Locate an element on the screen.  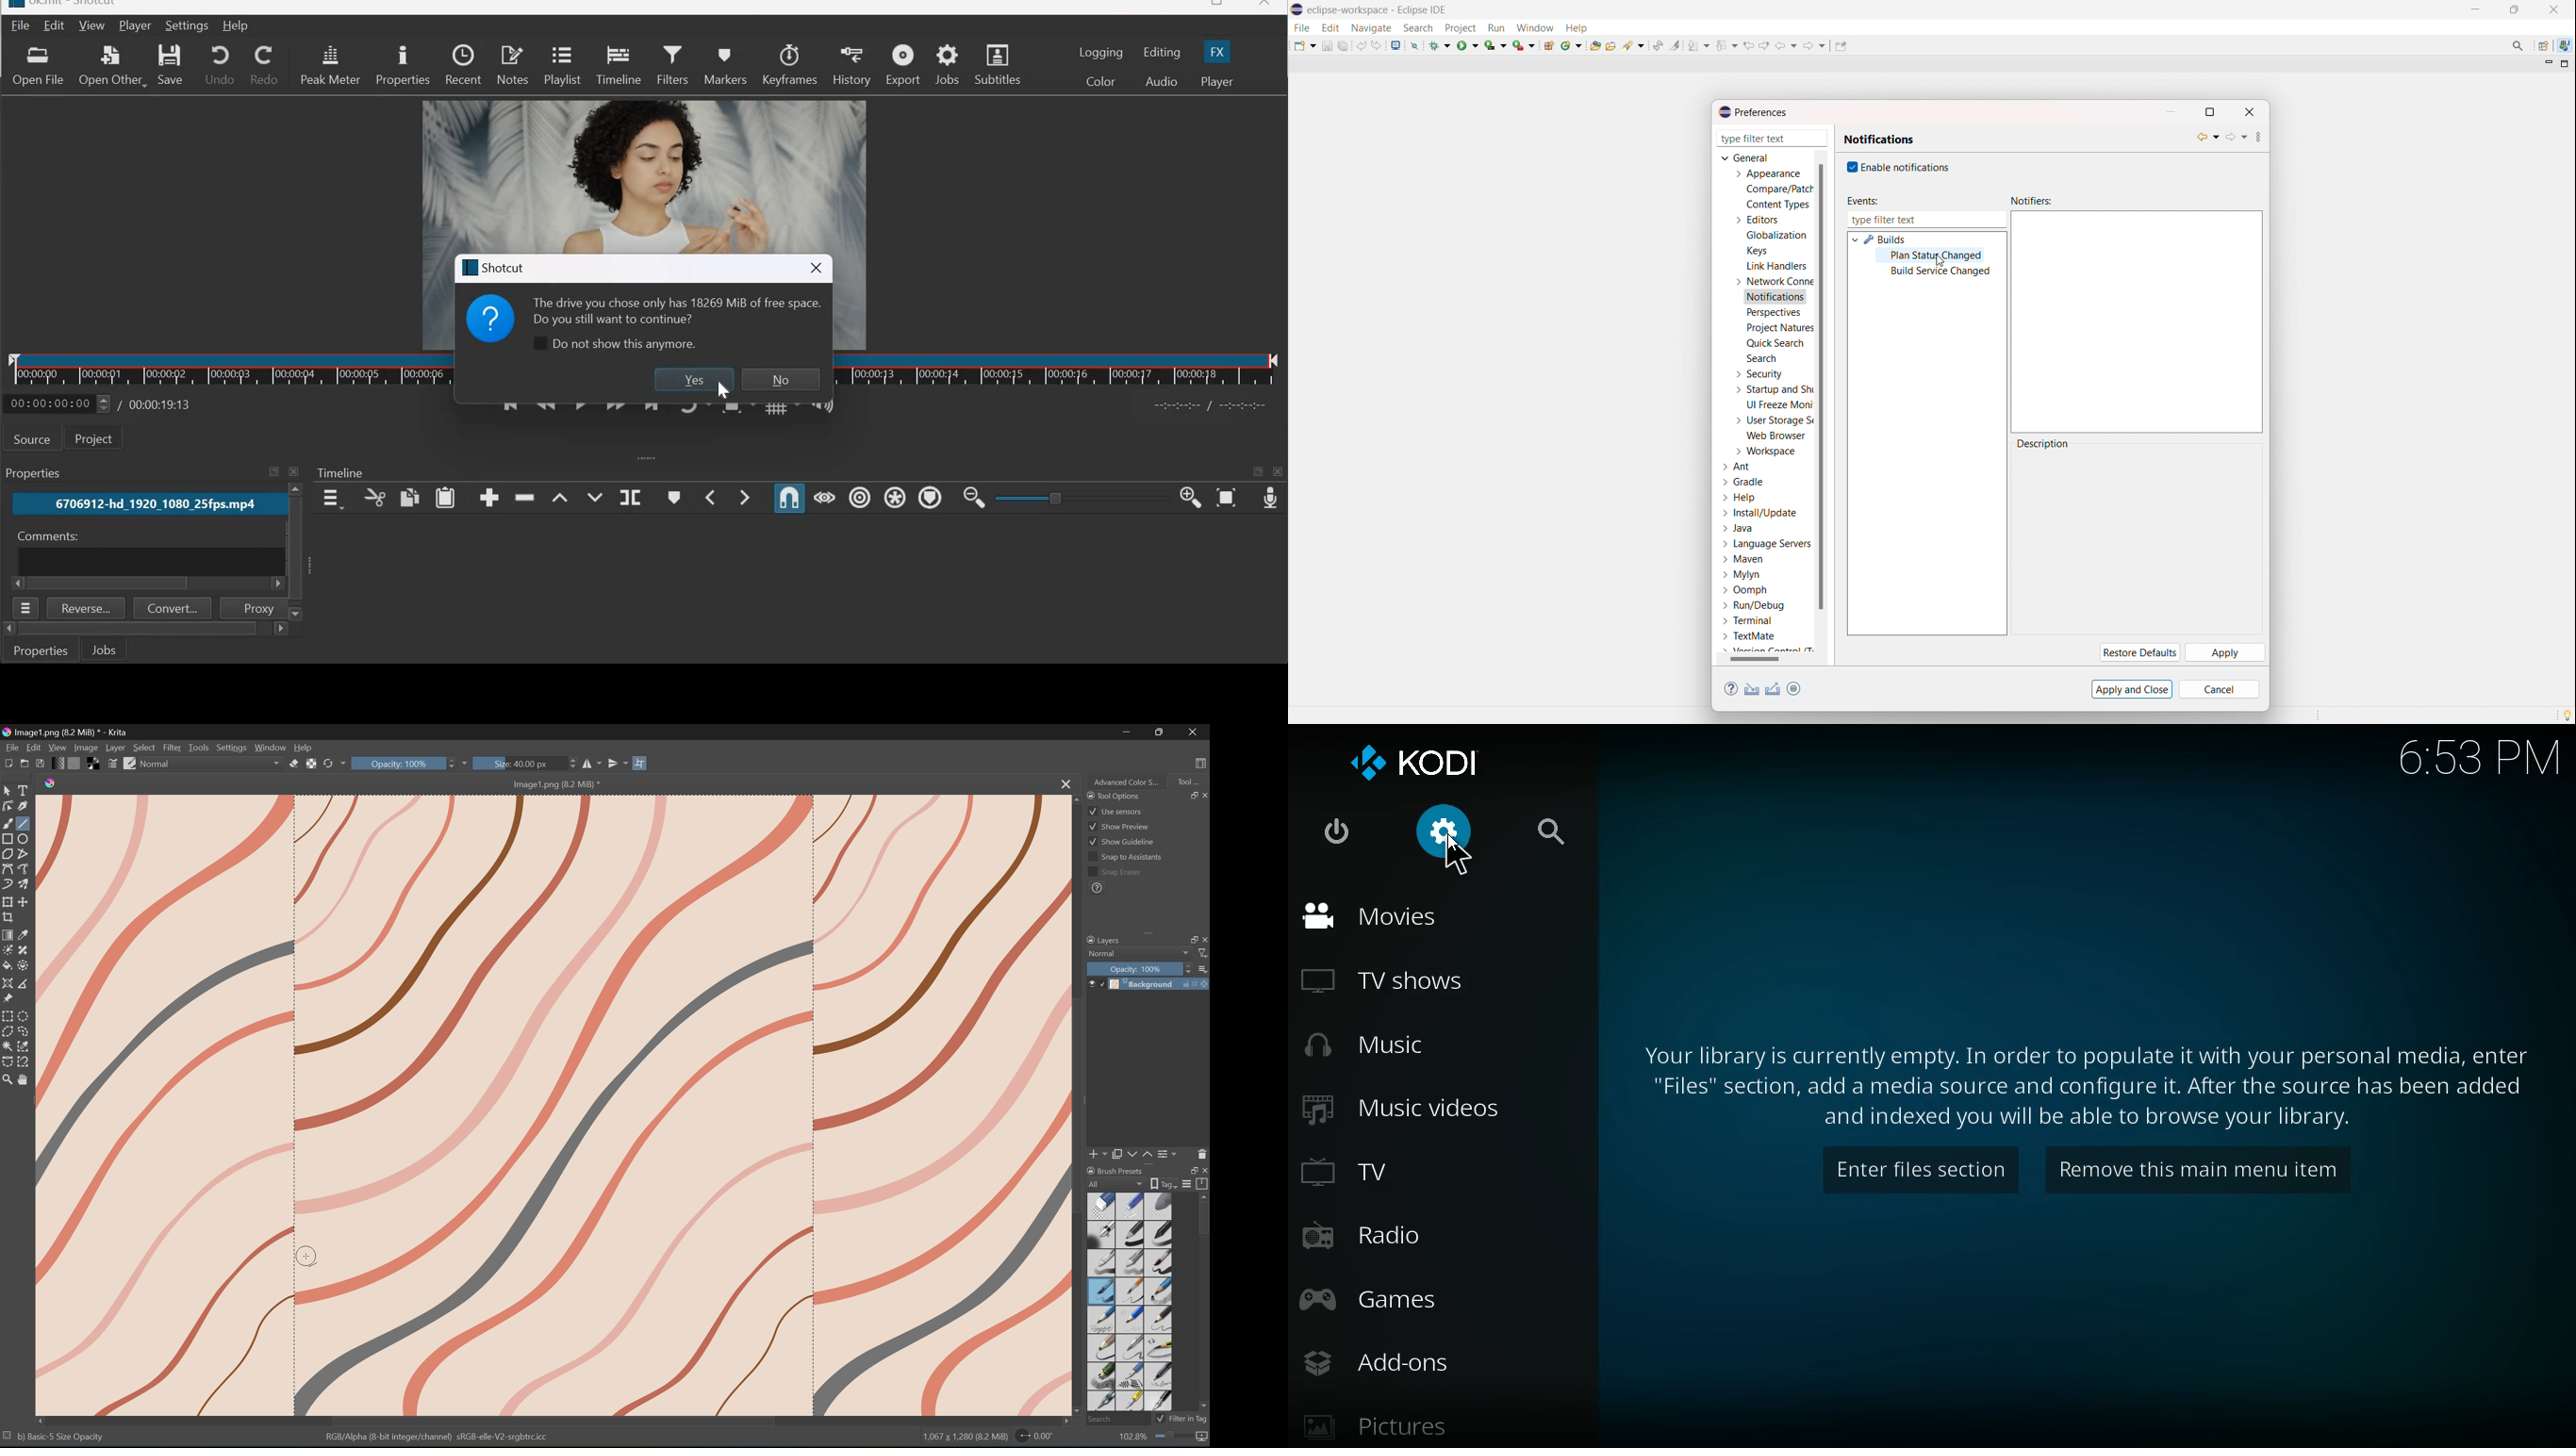
Select Tools is located at coordinates (24, 790).